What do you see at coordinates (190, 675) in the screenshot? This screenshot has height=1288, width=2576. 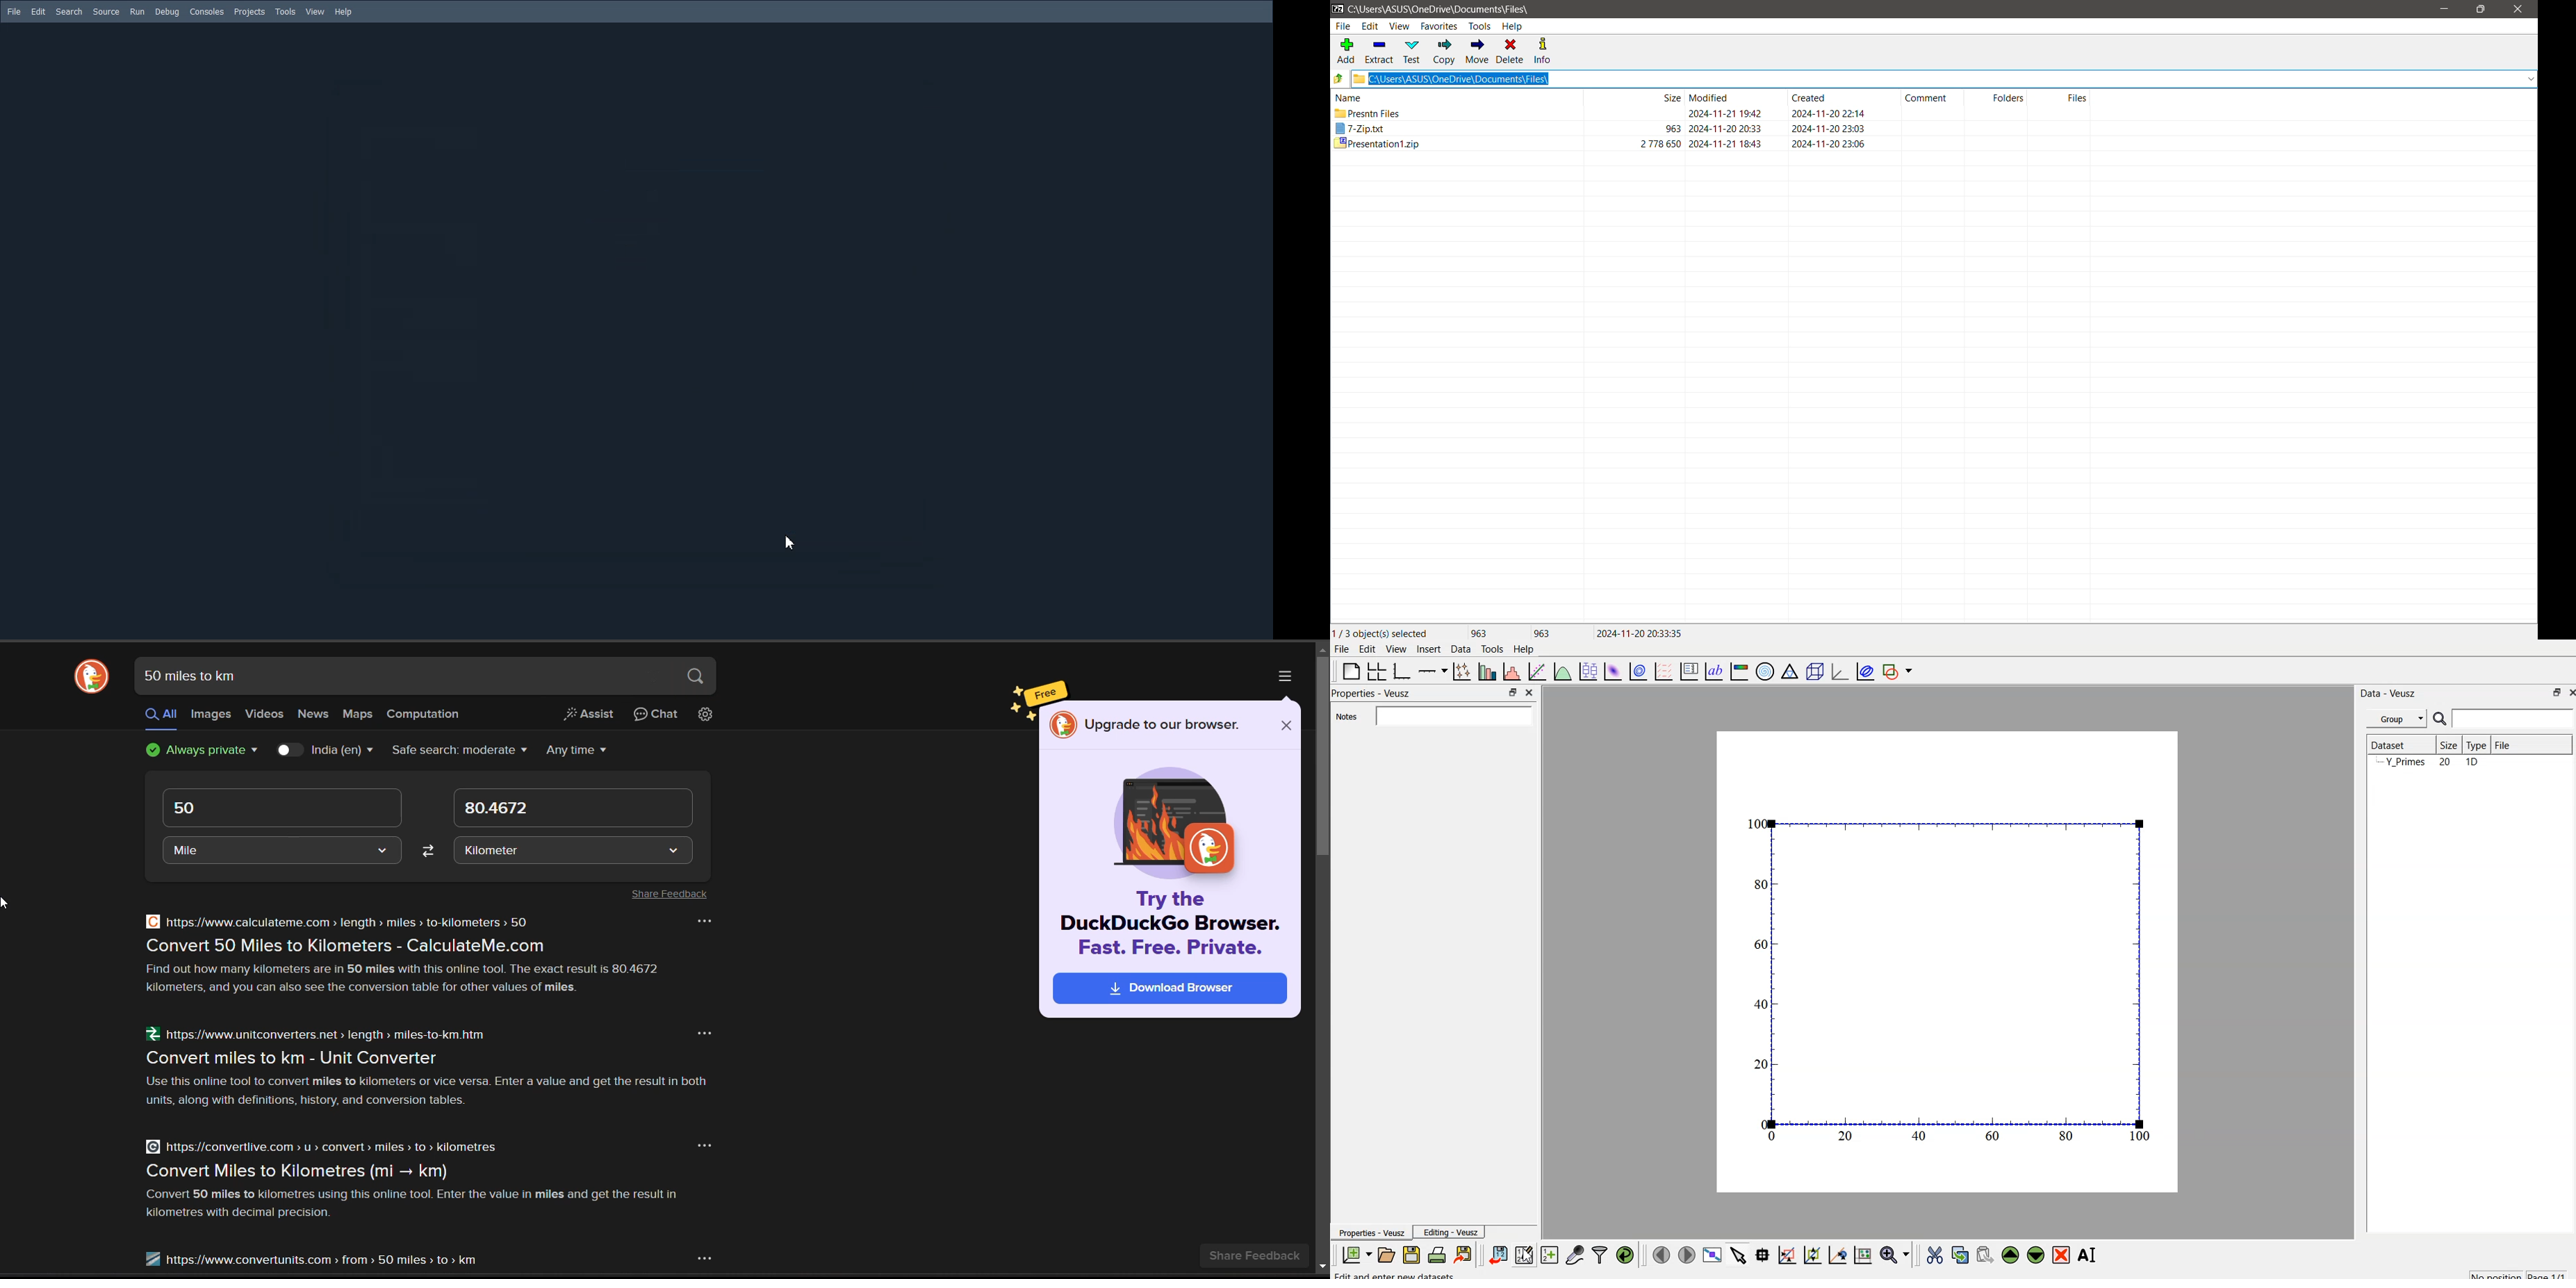 I see `50miles to km` at bounding box center [190, 675].